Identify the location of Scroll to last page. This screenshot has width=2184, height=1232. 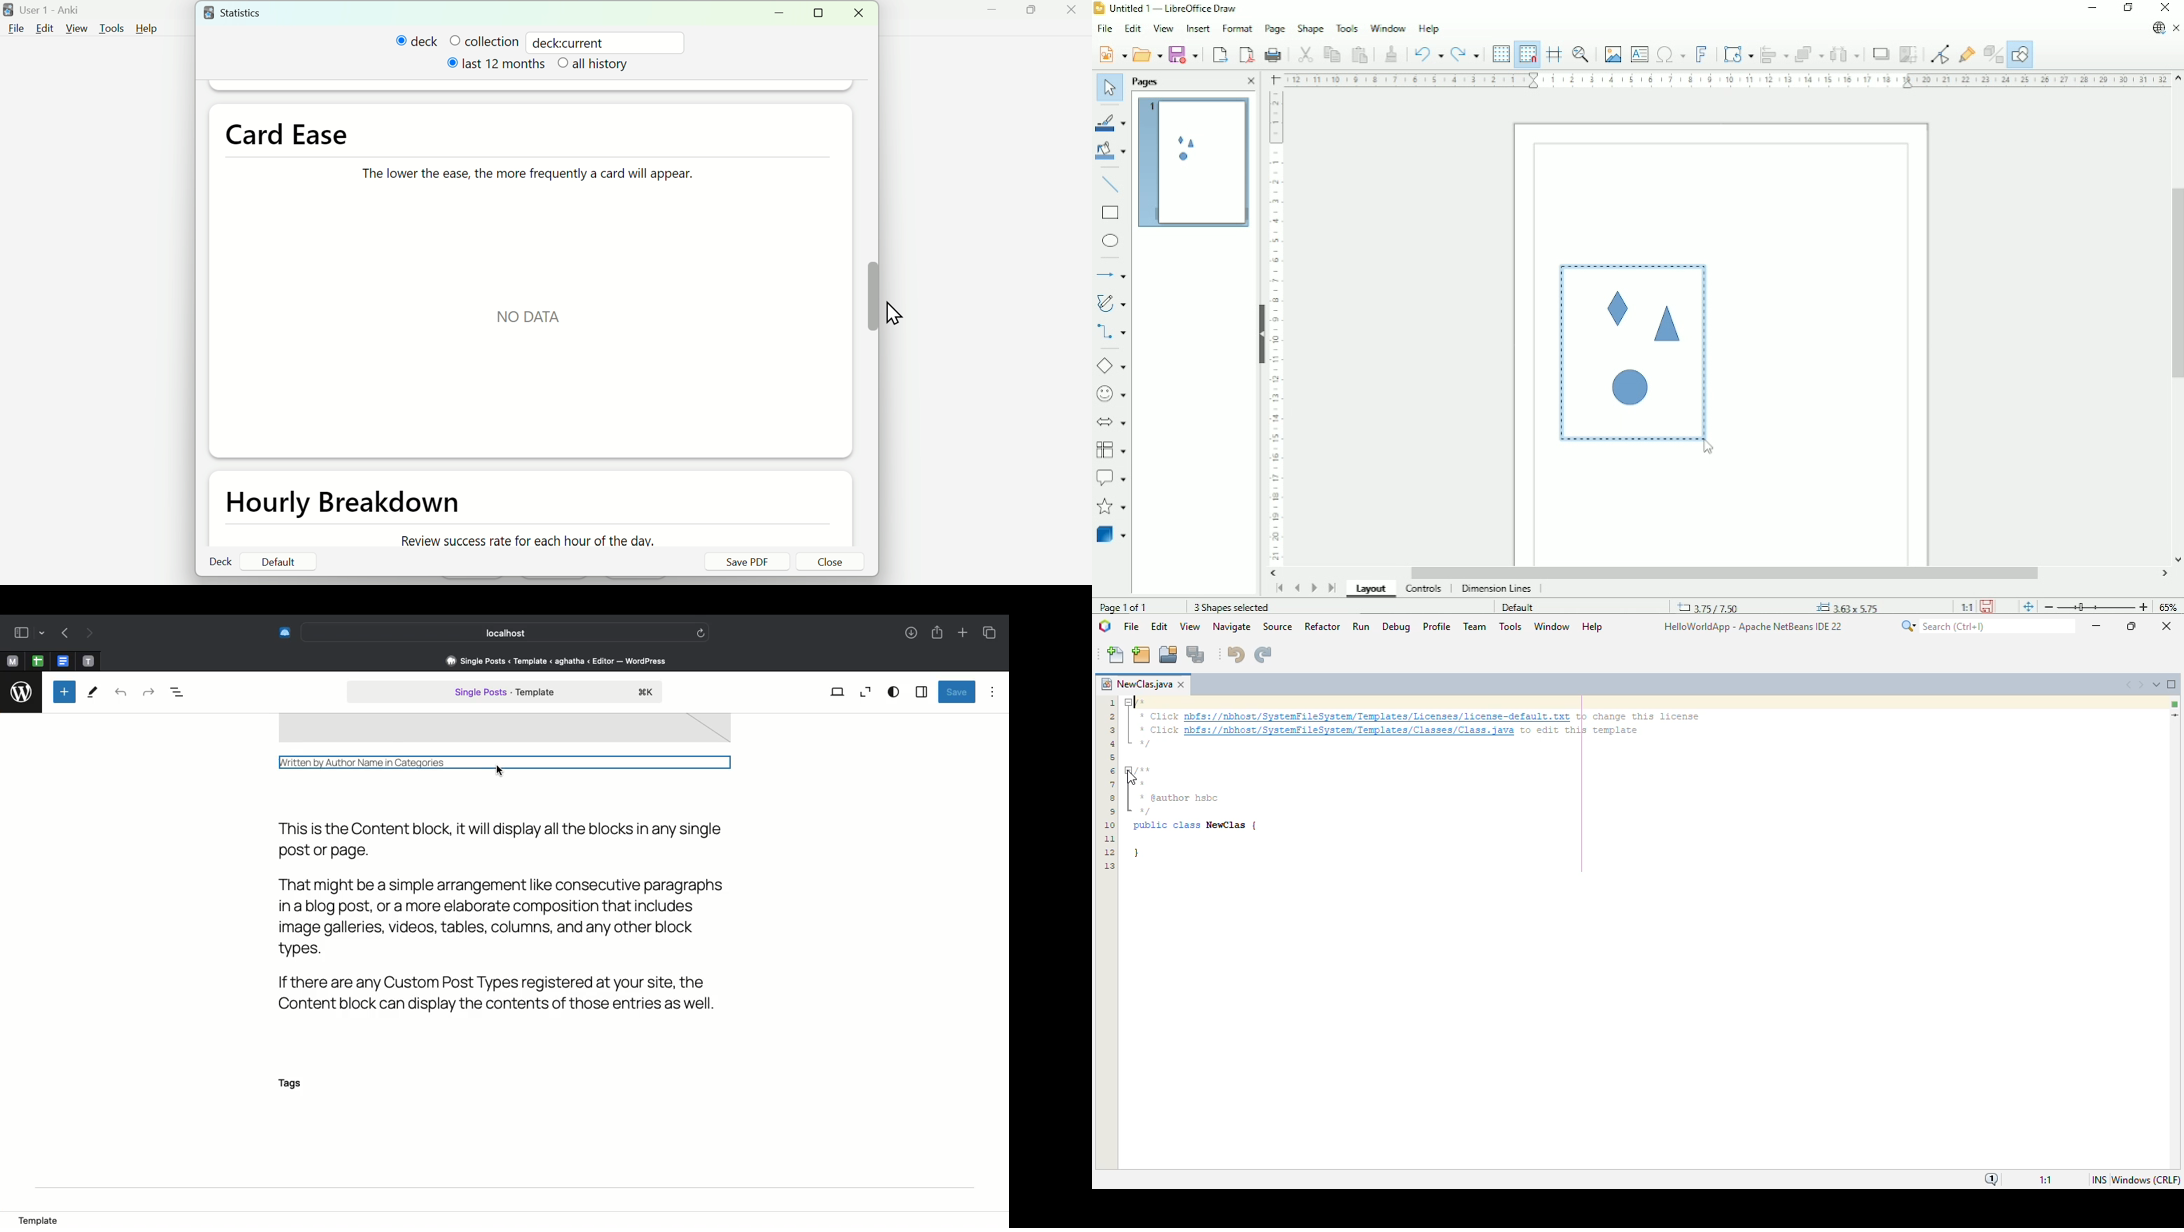
(1332, 588).